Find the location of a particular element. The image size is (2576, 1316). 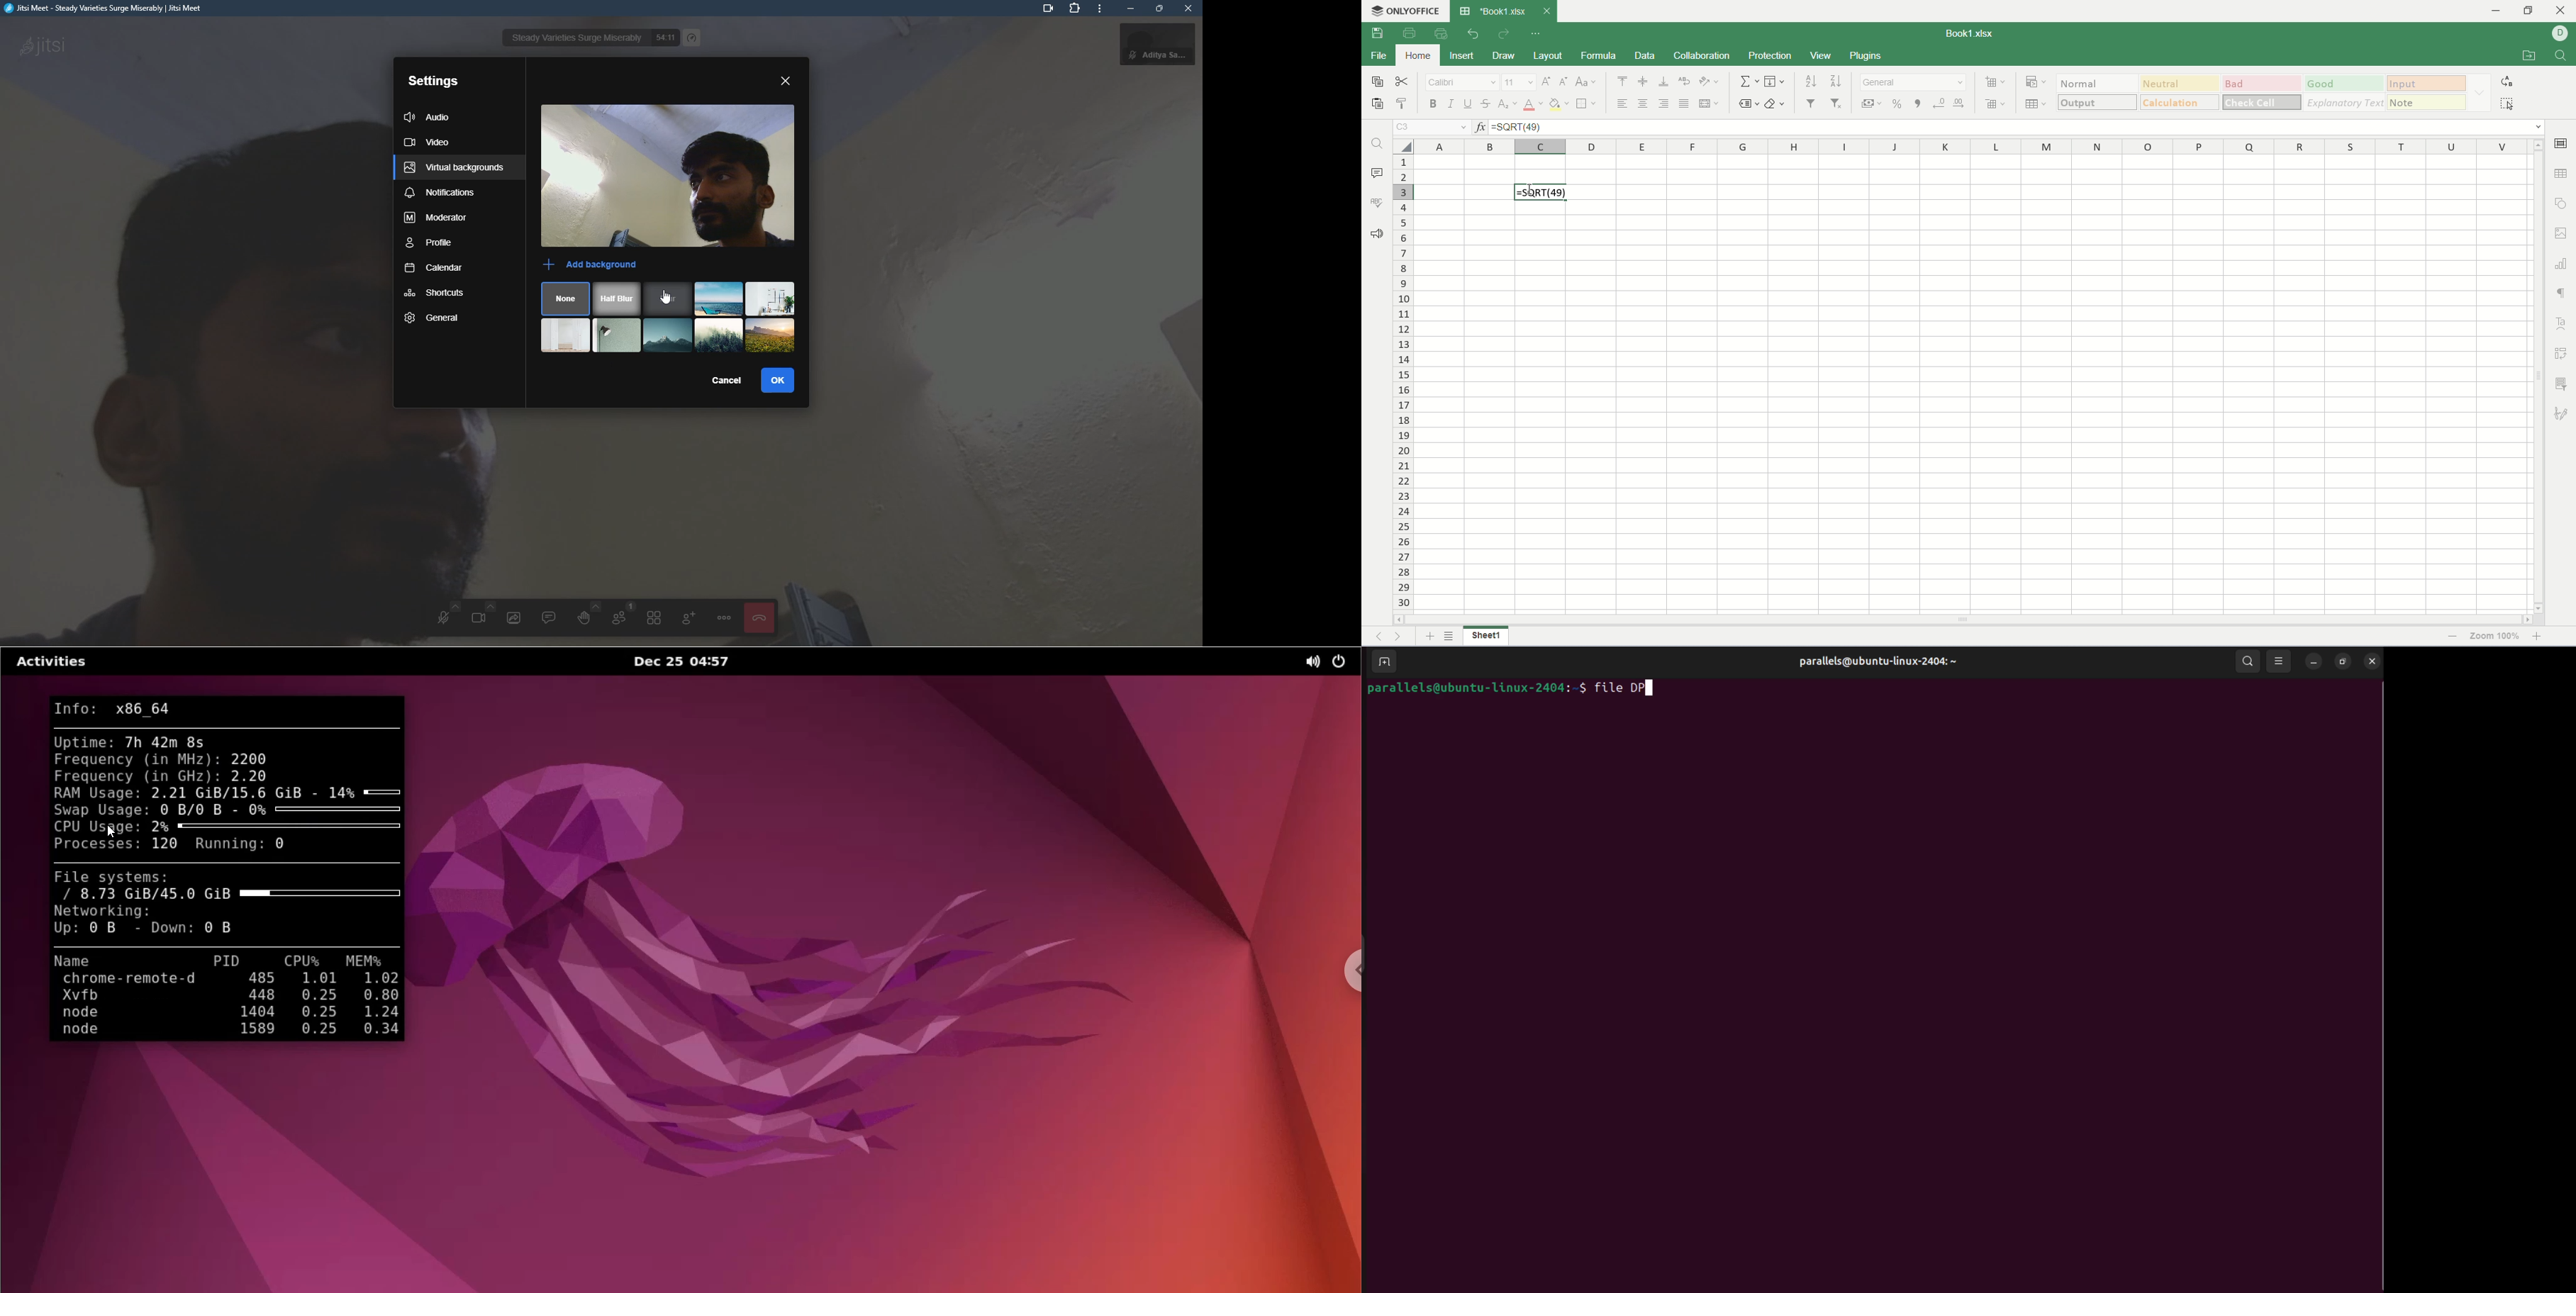

justified is located at coordinates (1685, 104).